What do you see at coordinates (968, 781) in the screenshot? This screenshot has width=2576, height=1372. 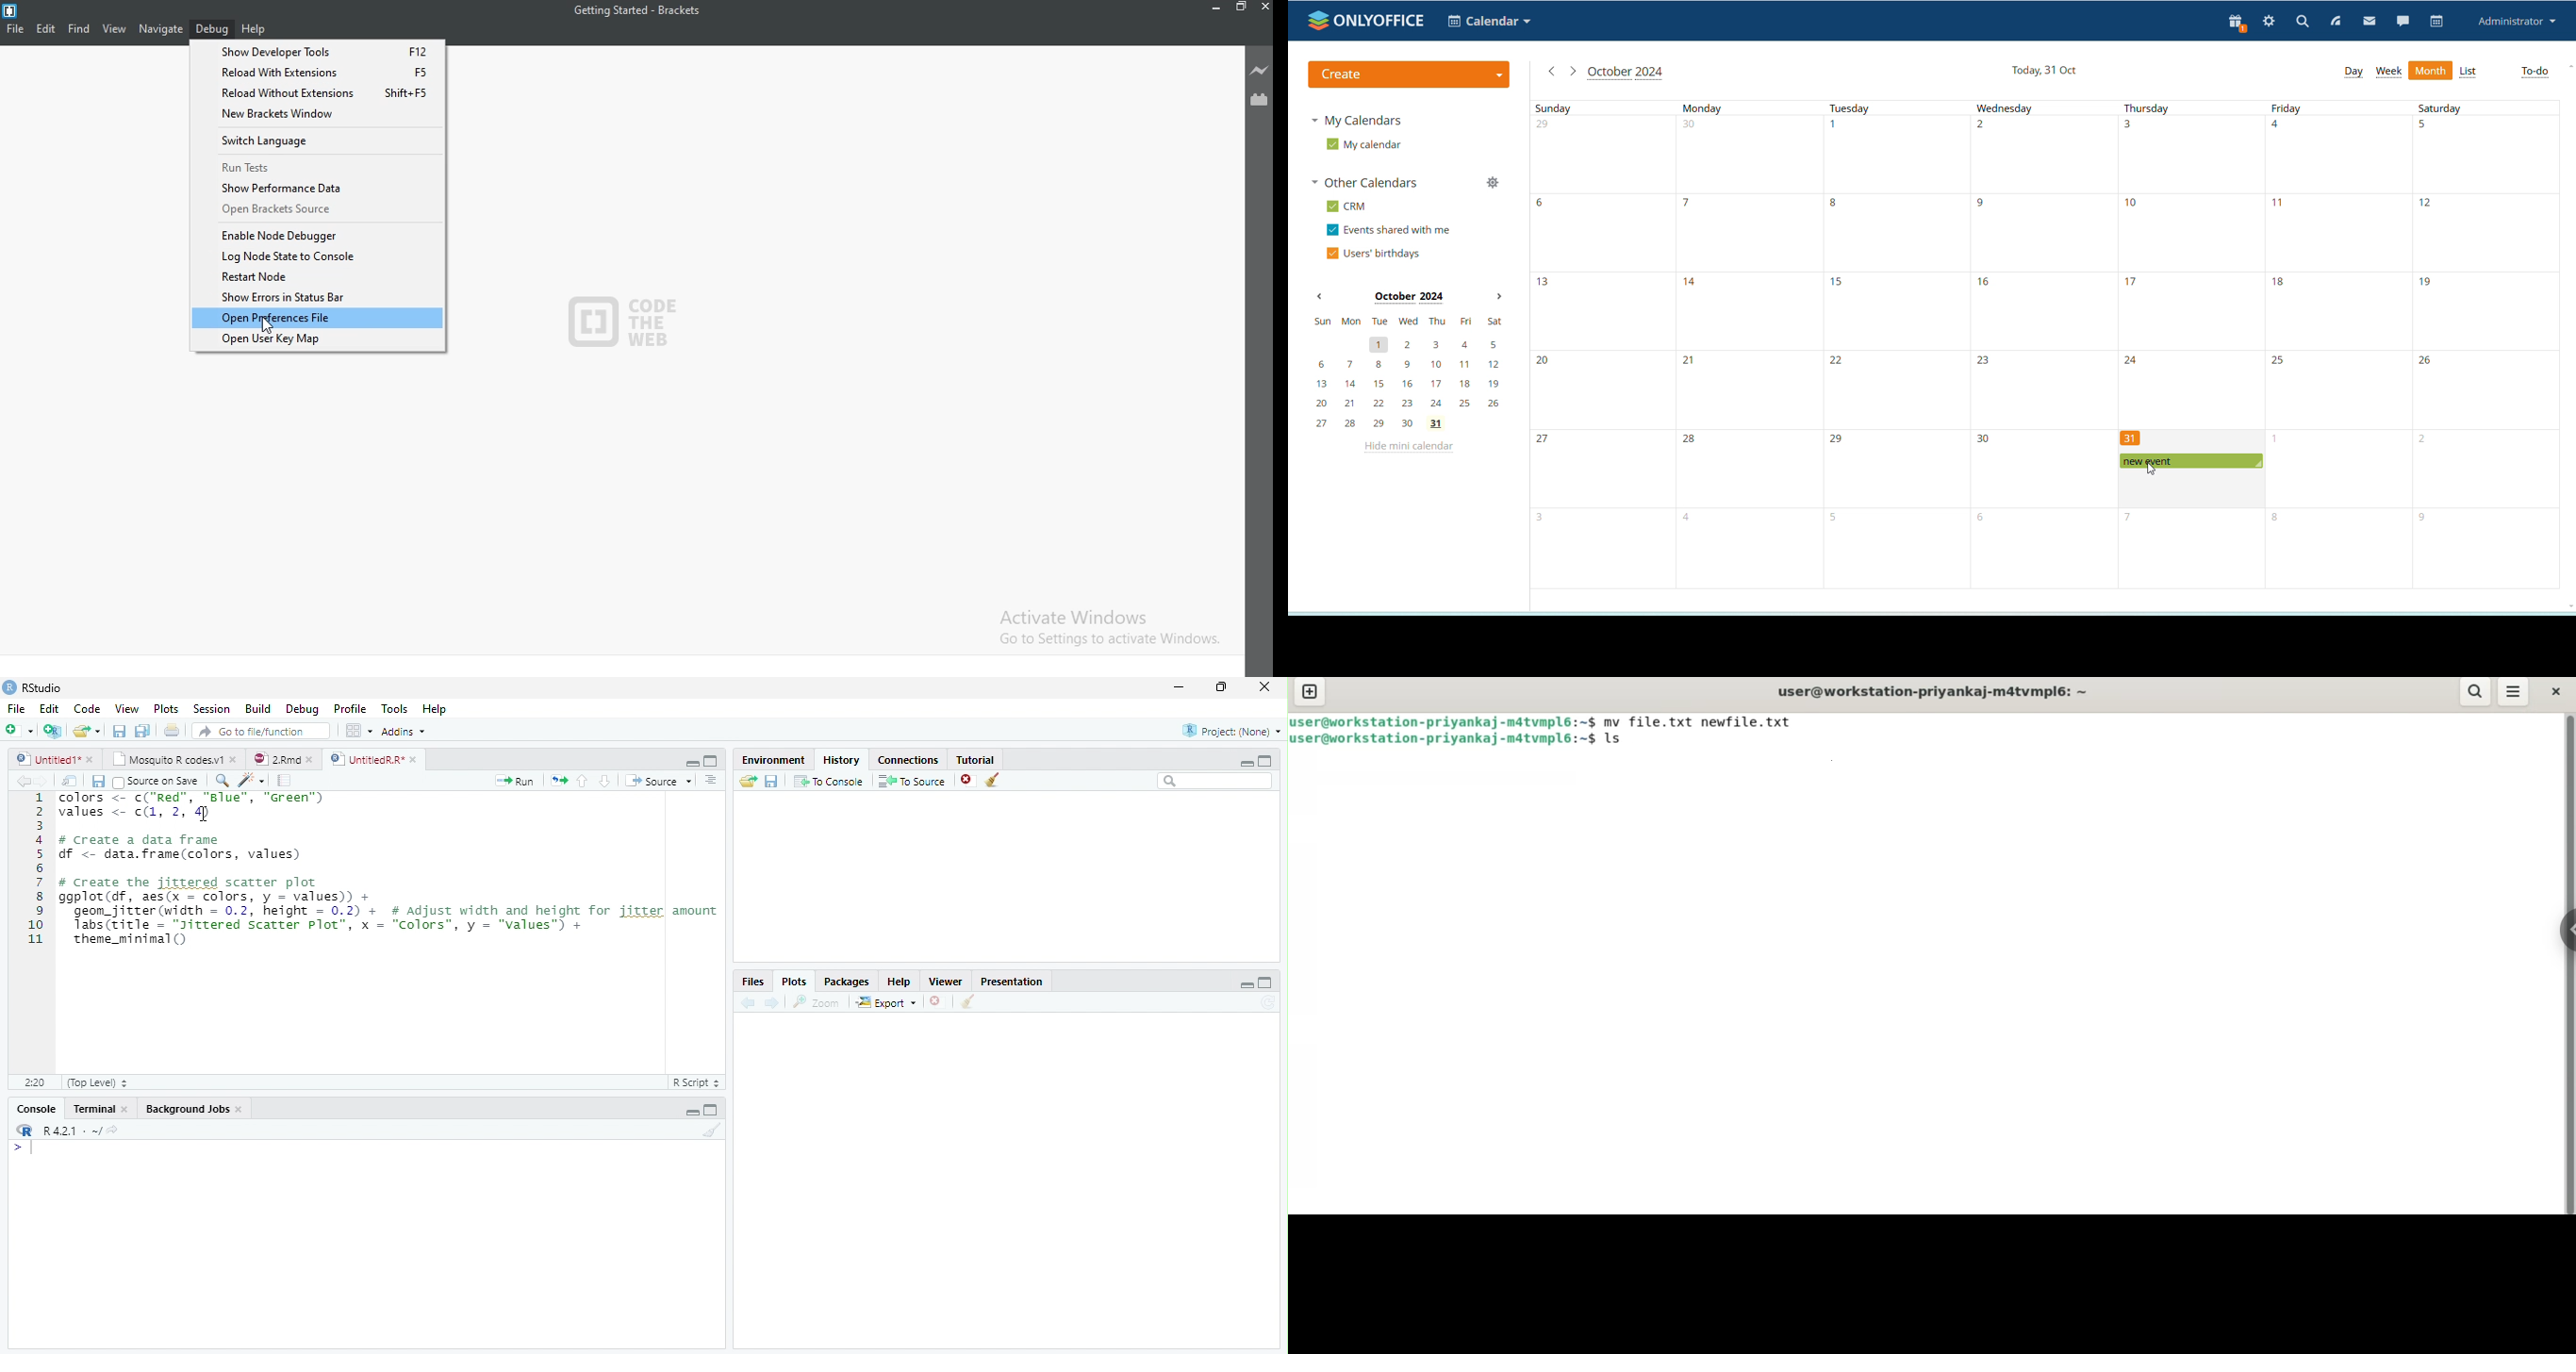 I see `Remove the selected history entries` at bounding box center [968, 781].